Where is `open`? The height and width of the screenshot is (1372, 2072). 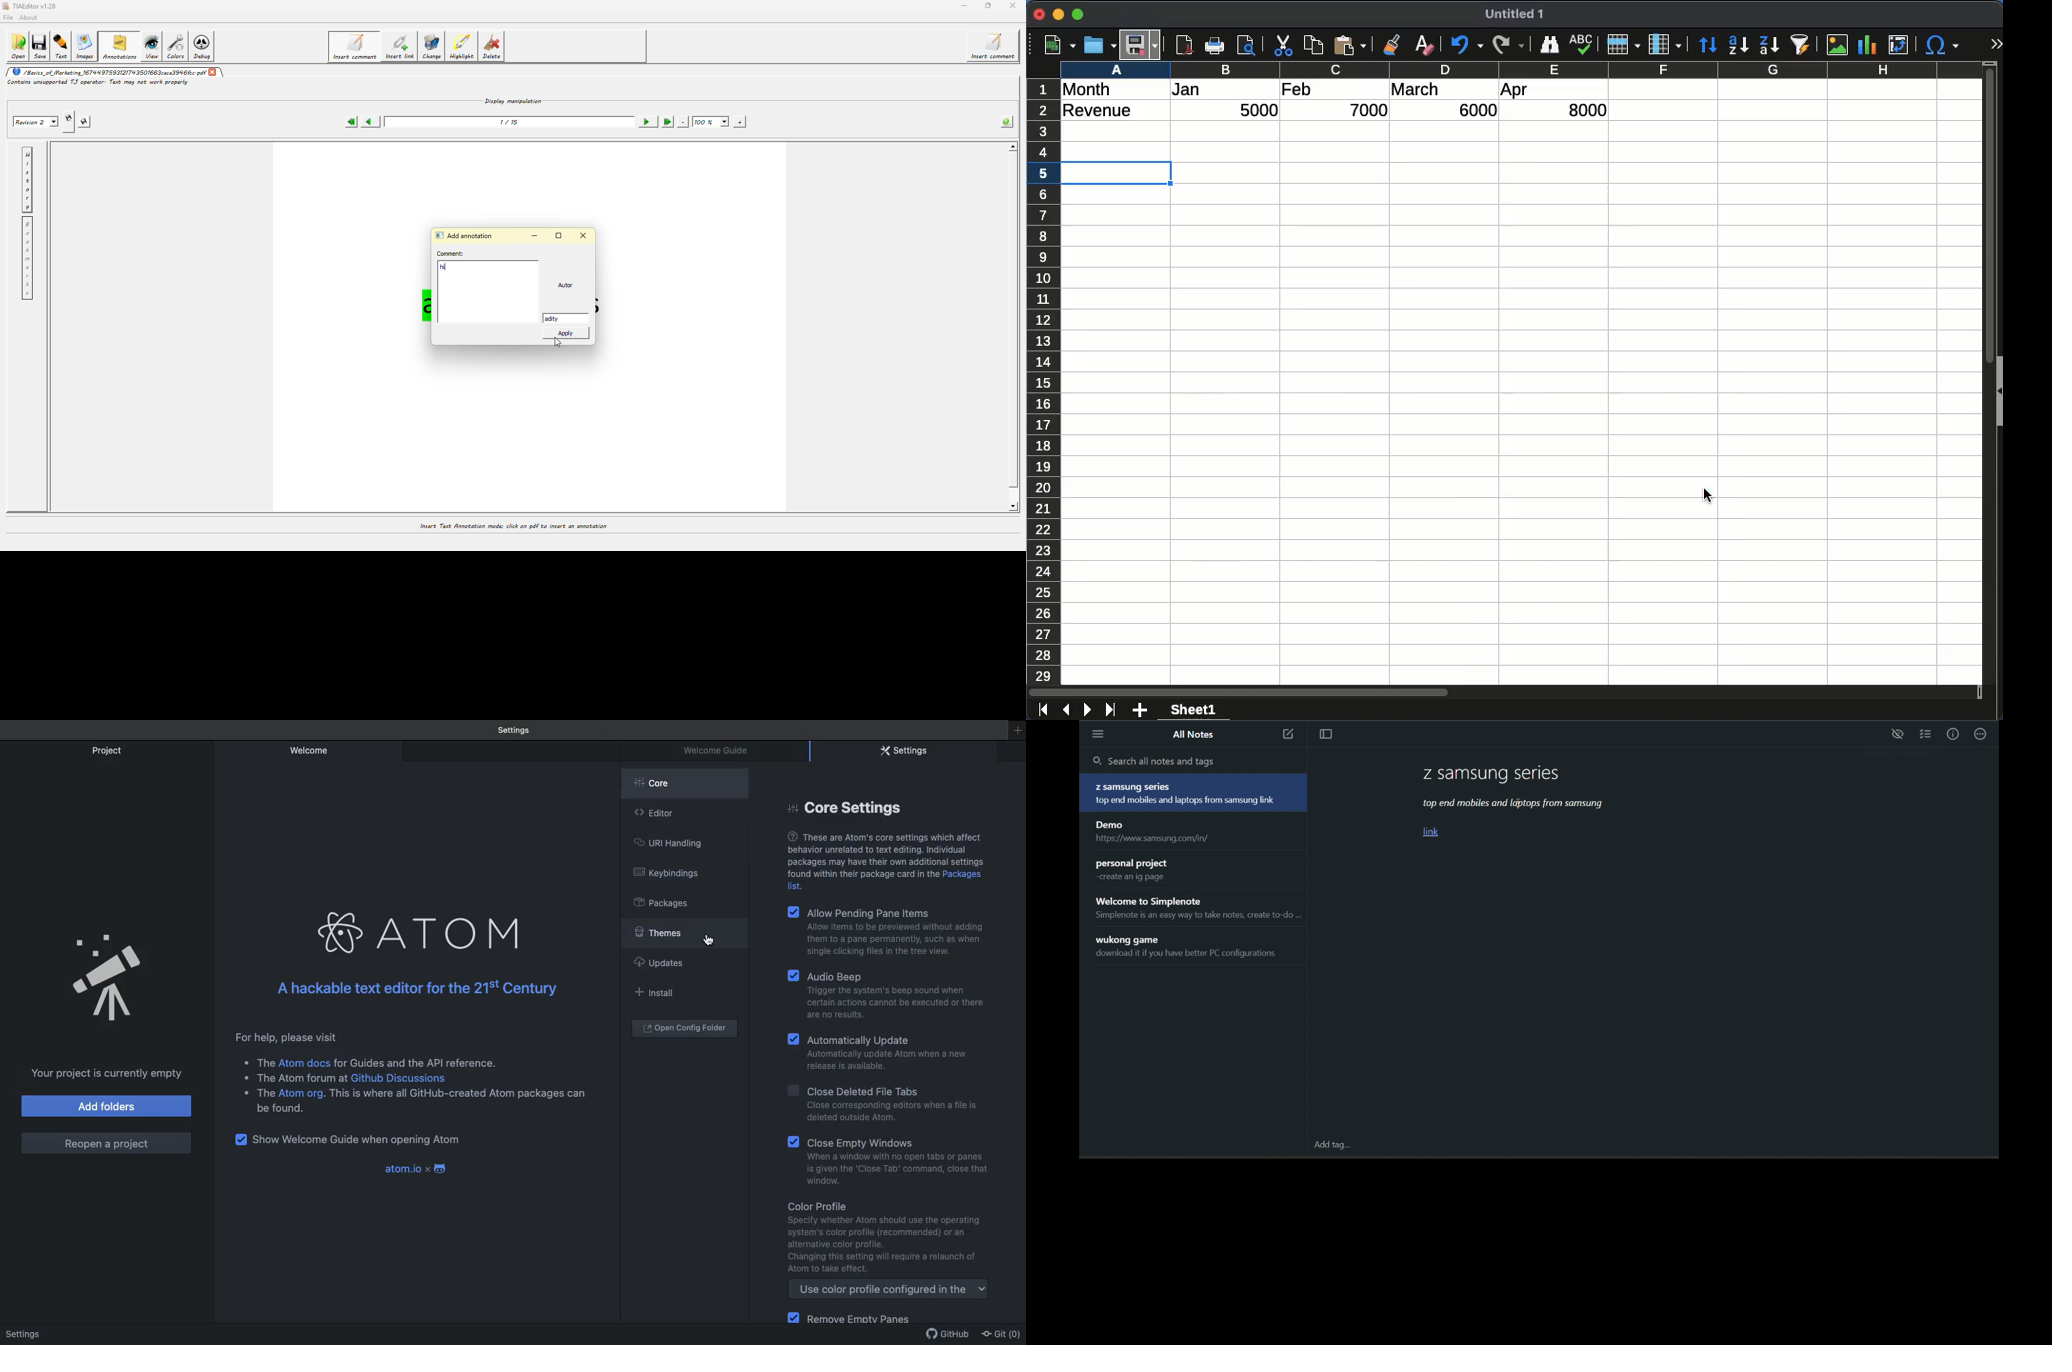
open is located at coordinates (1098, 46).